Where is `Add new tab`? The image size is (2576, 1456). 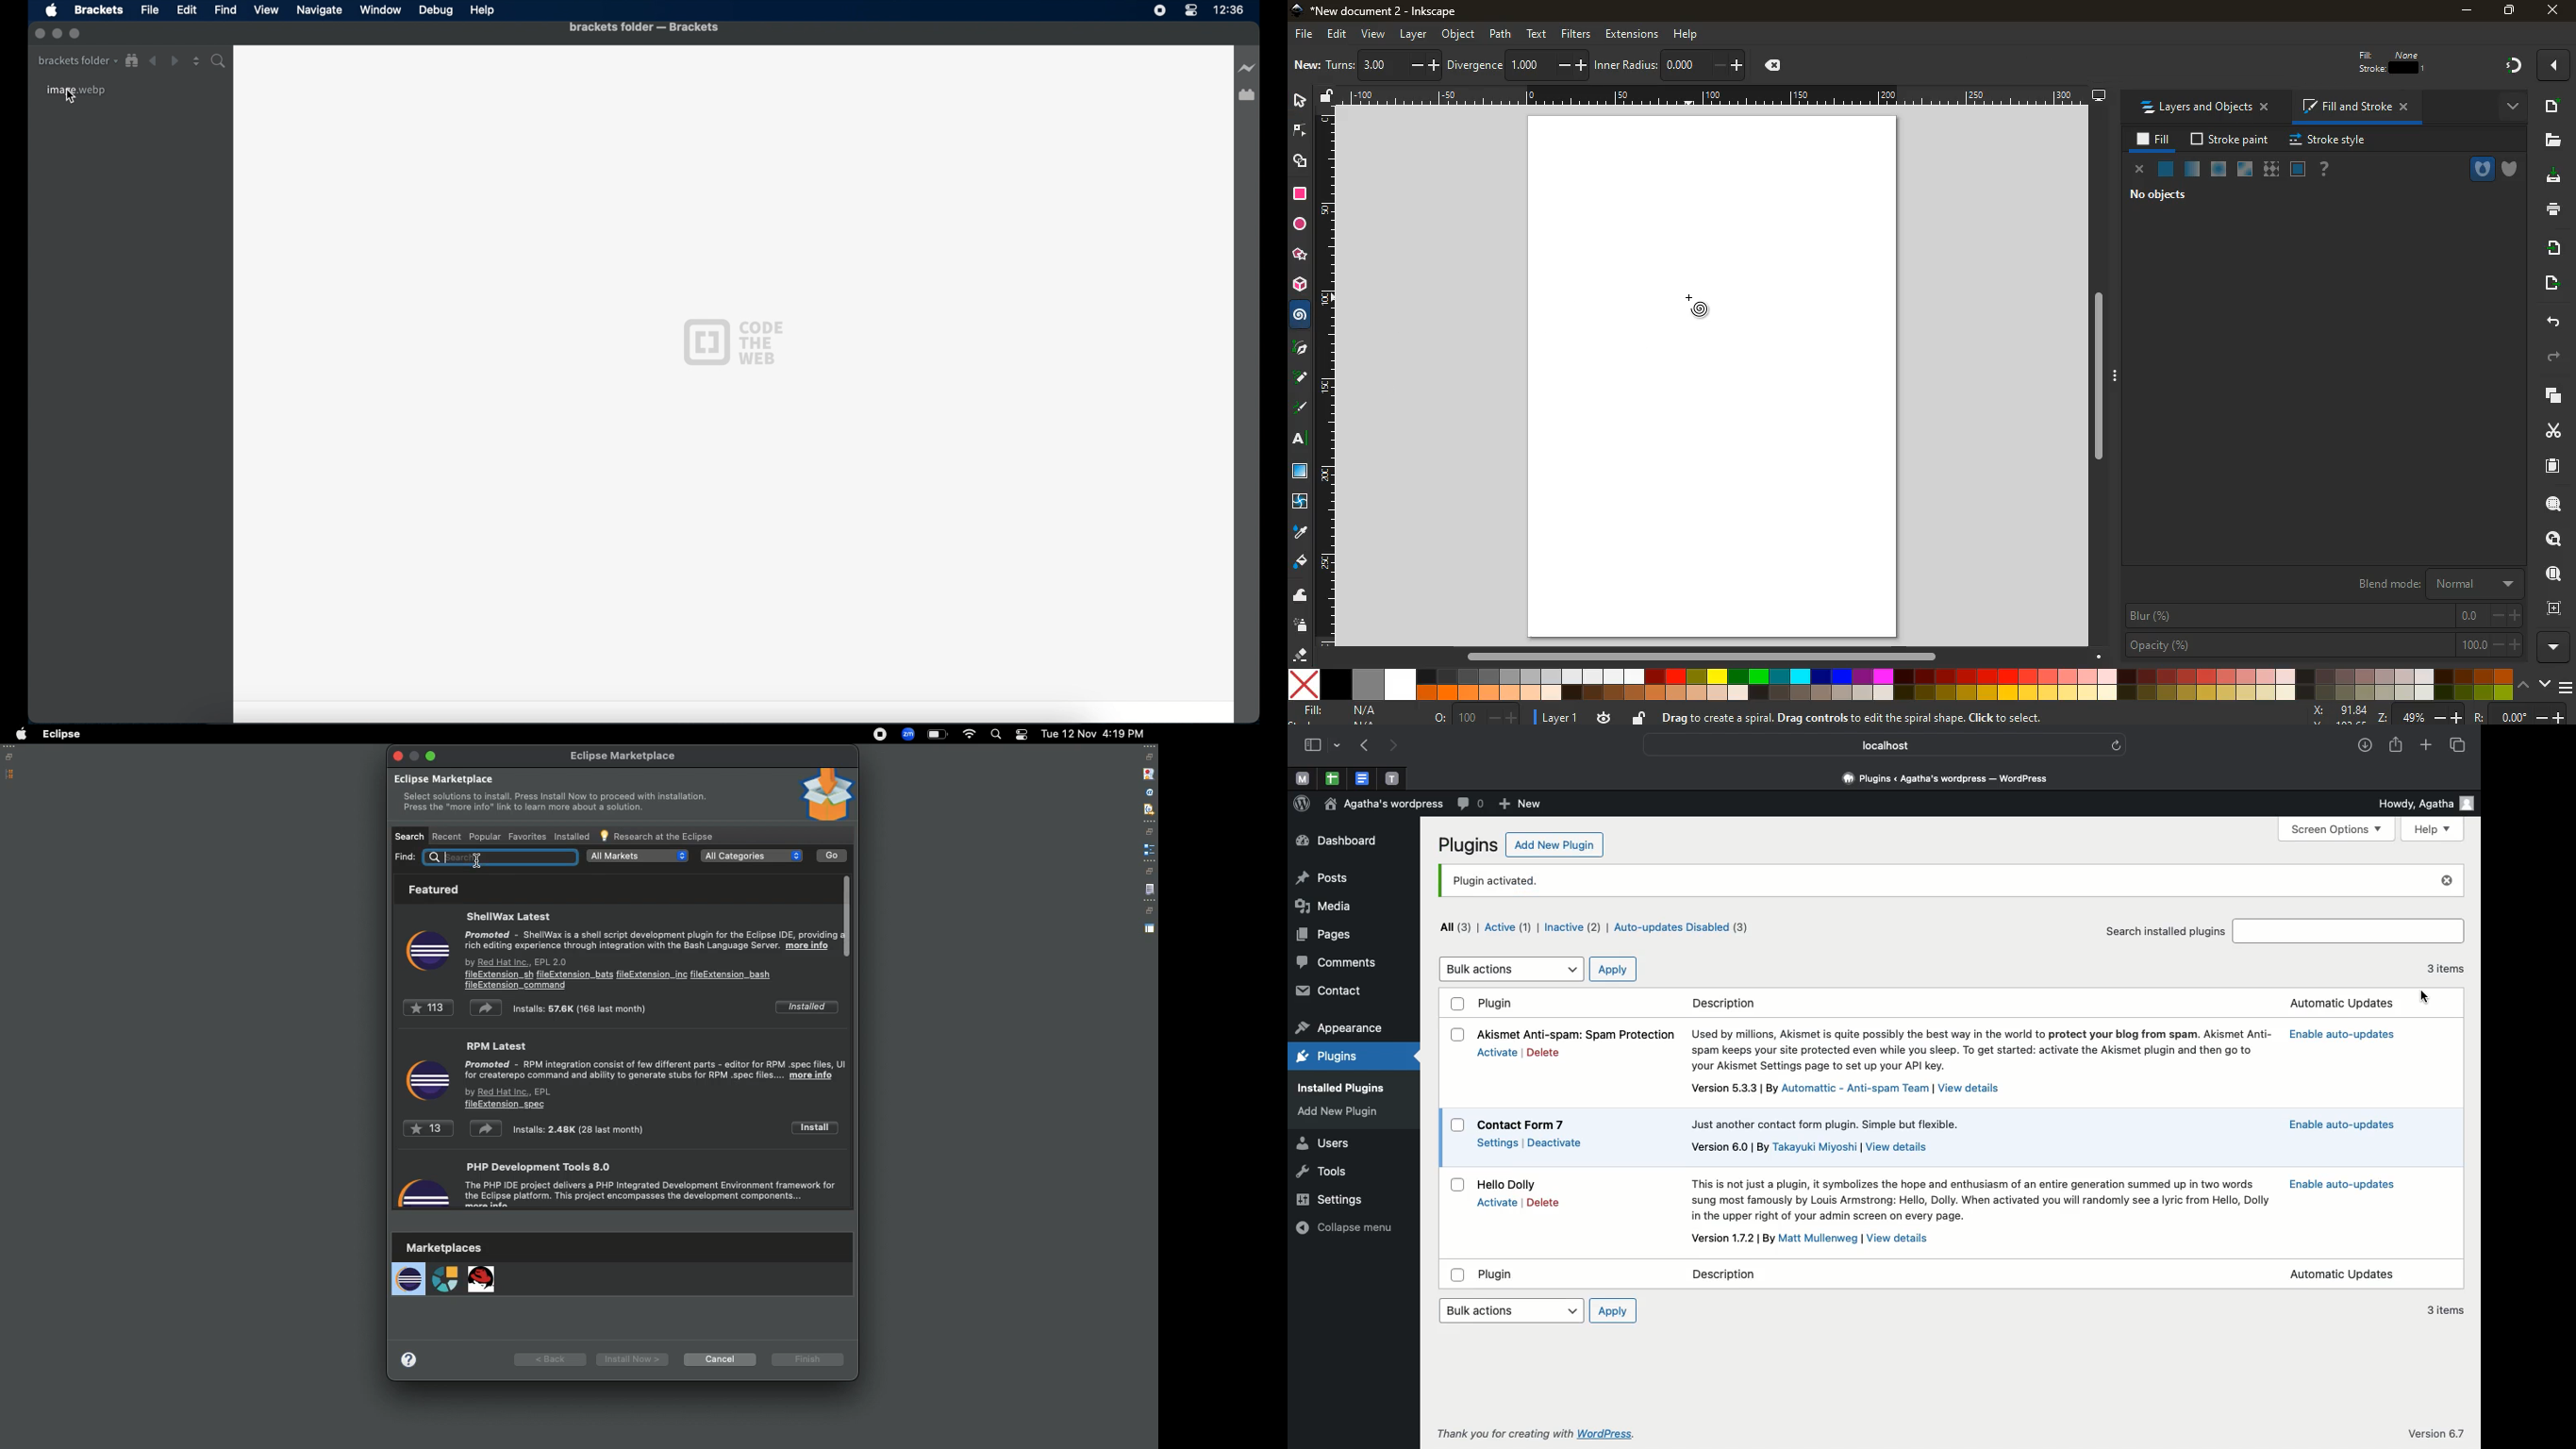
Add new tab is located at coordinates (2426, 745).